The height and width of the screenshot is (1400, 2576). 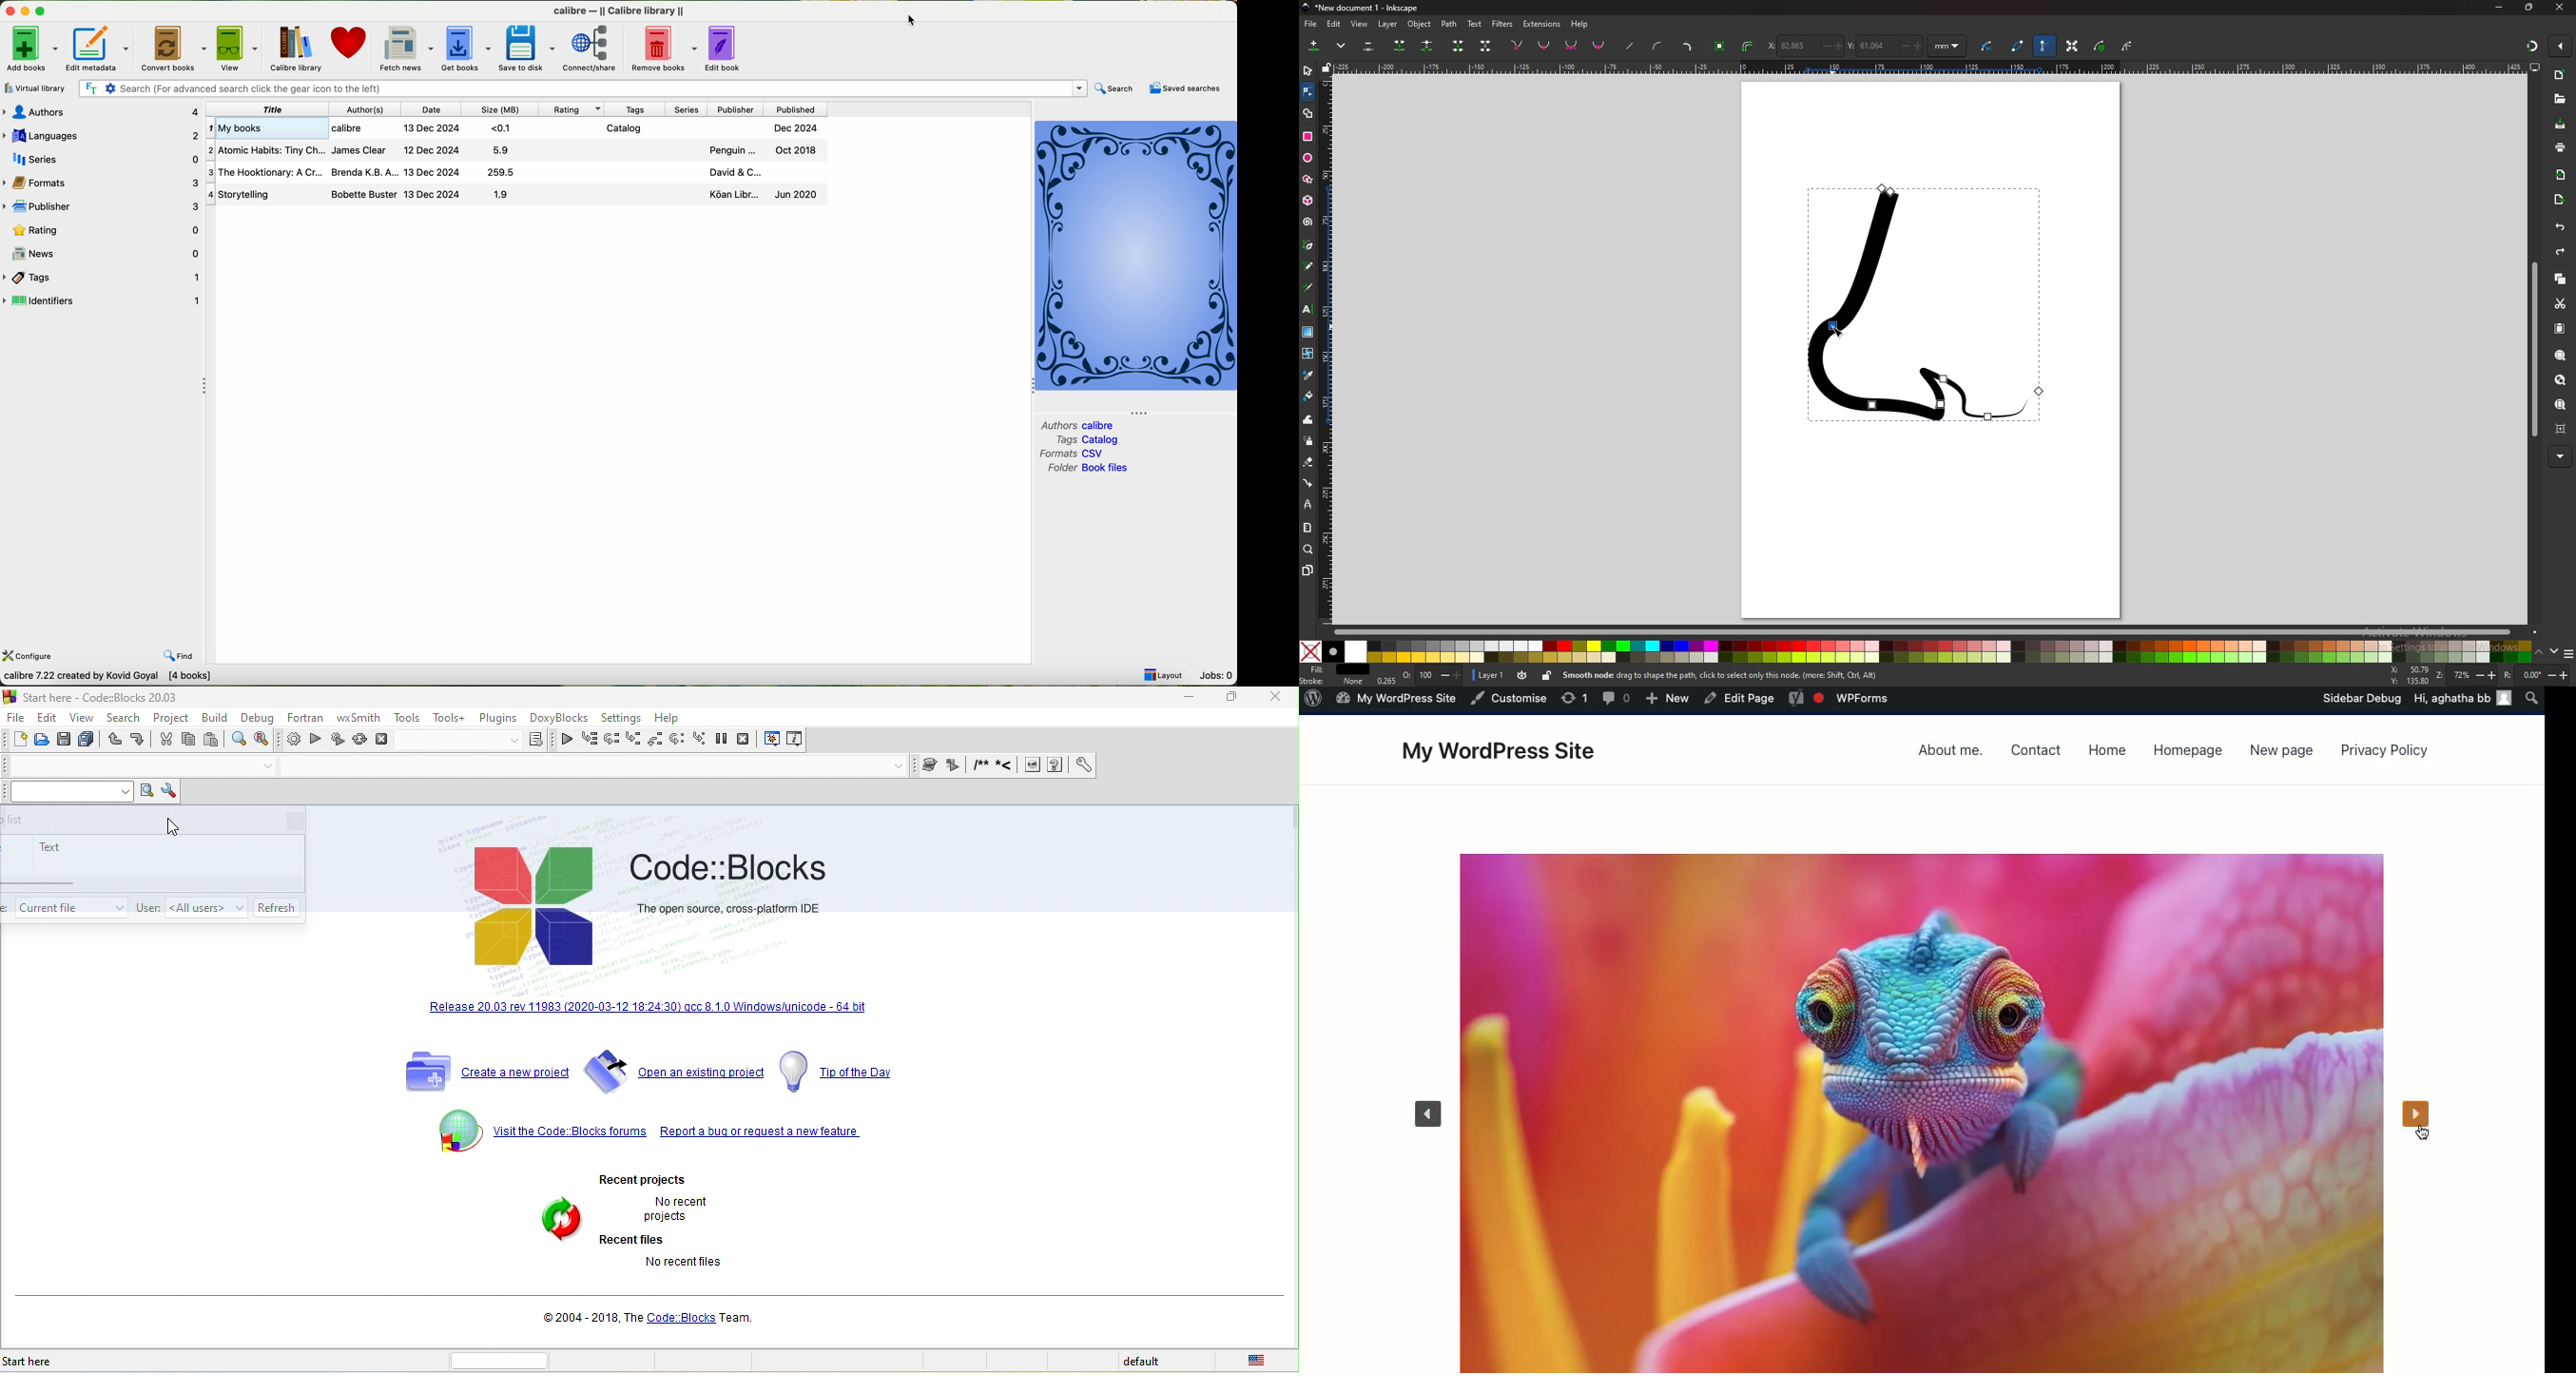 I want to click on Storytelling book details, so click(x=513, y=195).